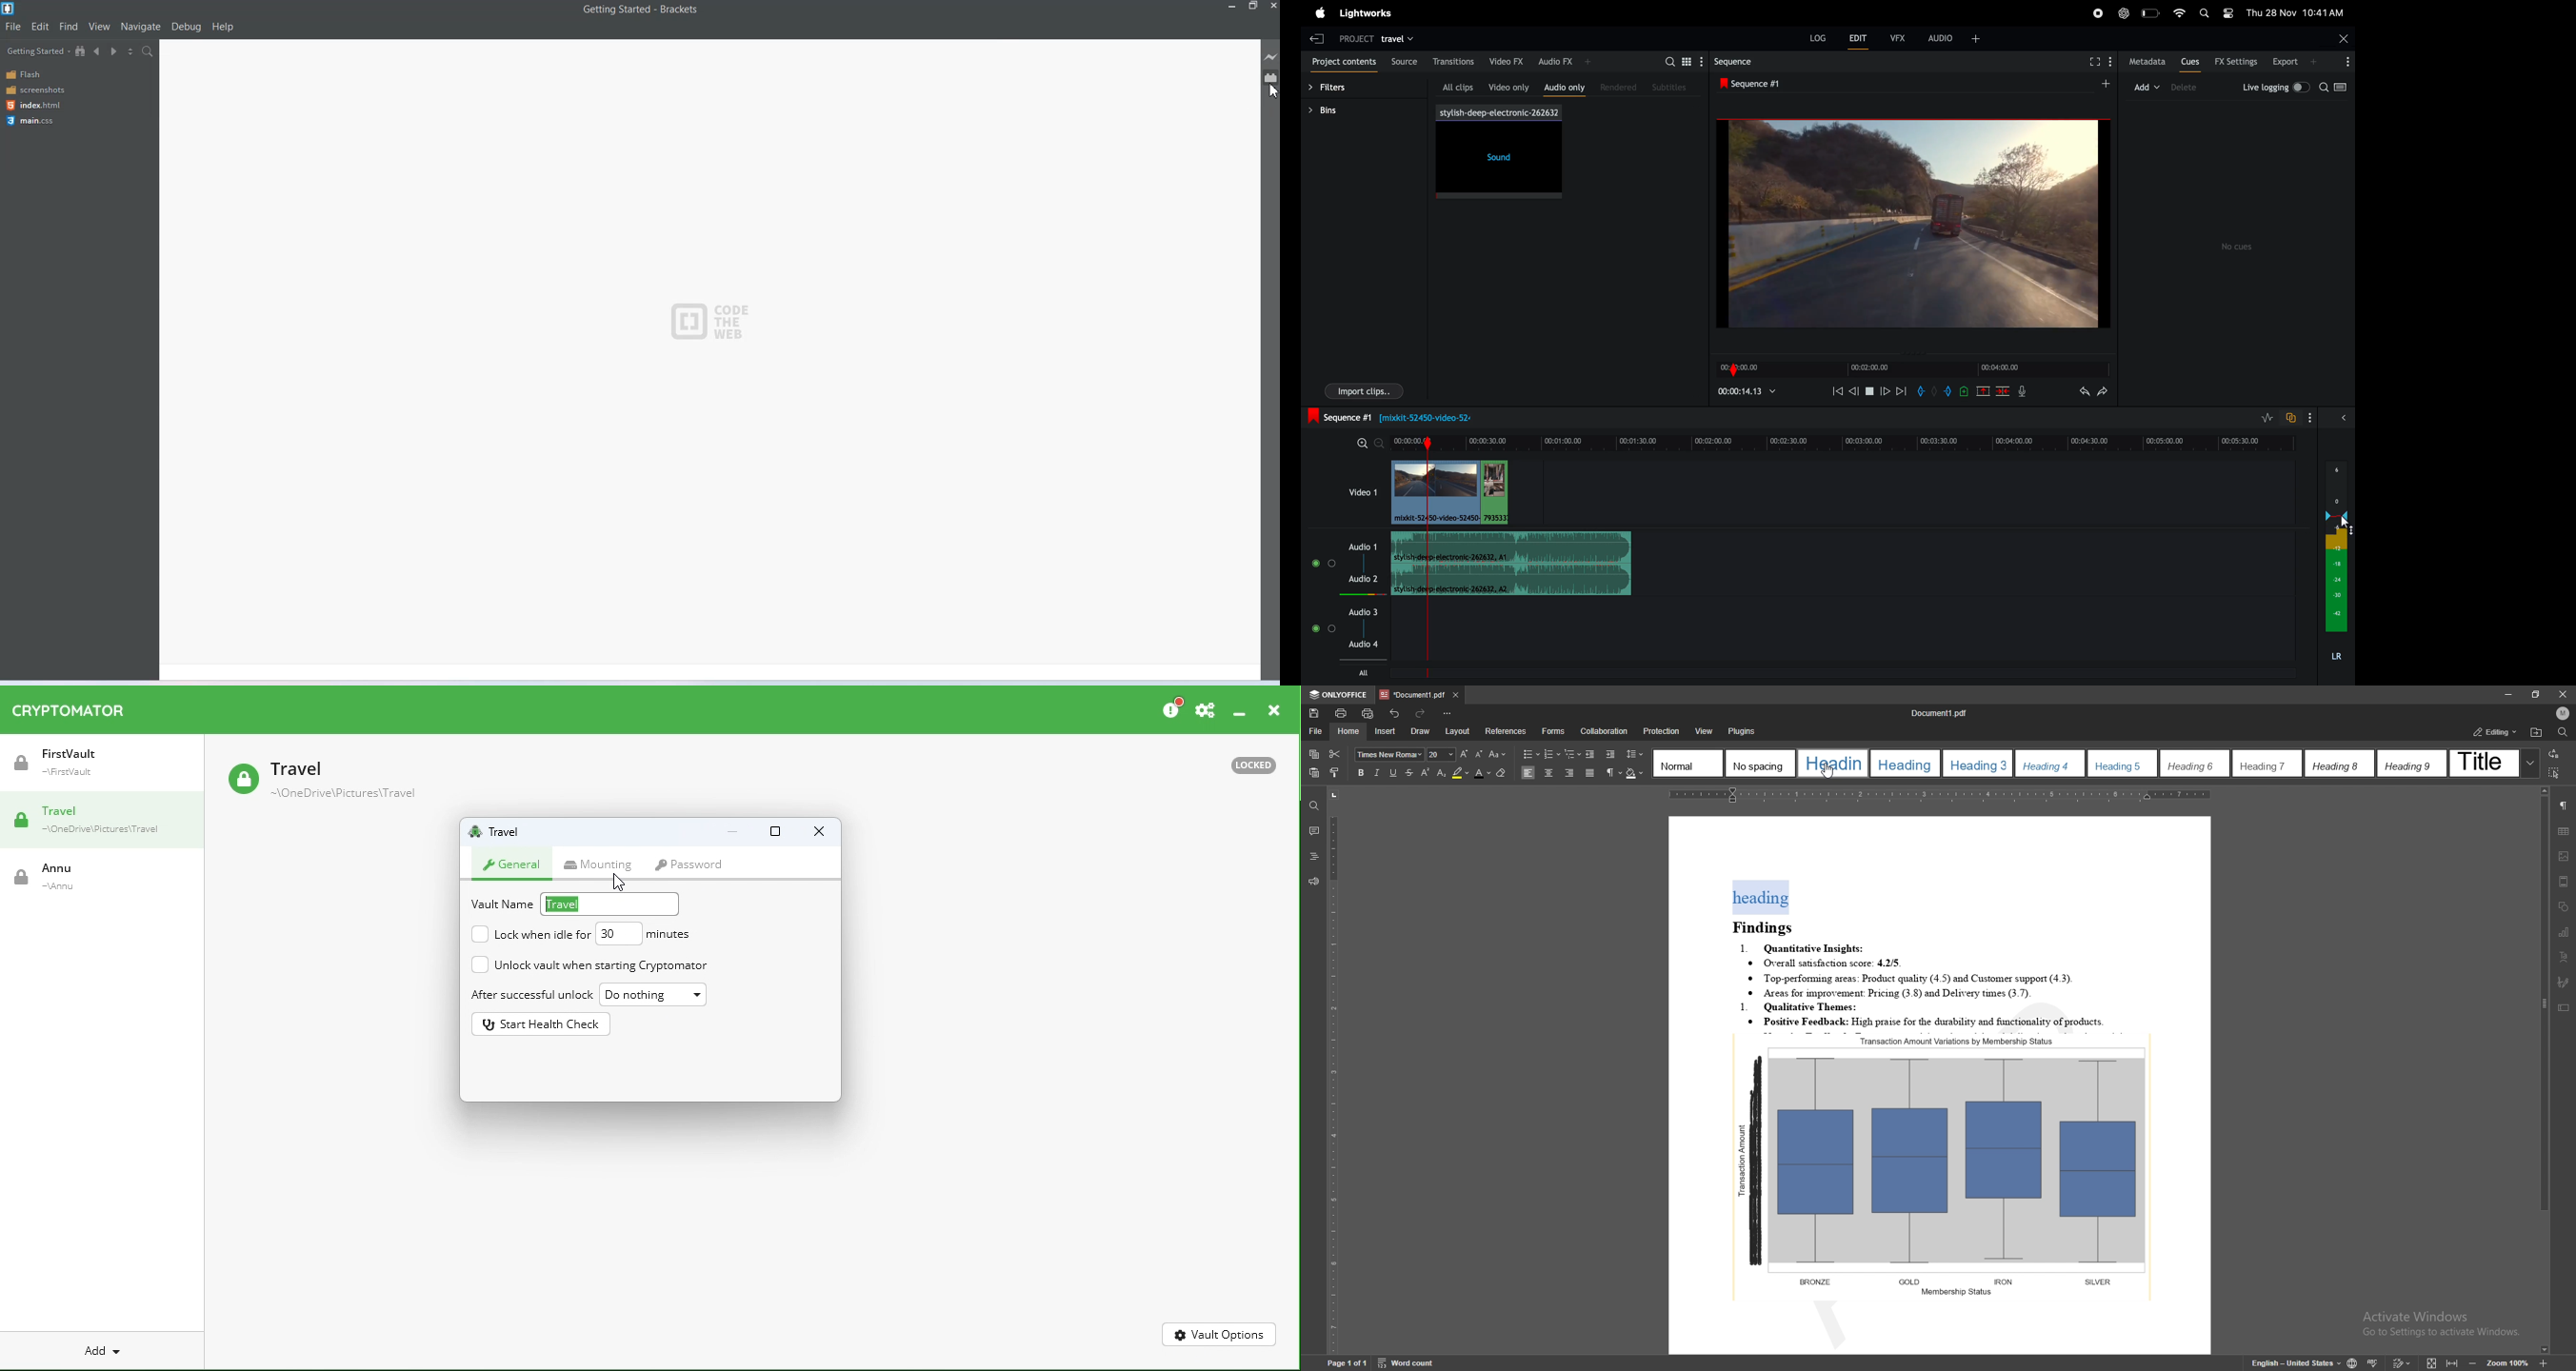 The image size is (2576, 1372). I want to click on Show in file tree, so click(81, 51).